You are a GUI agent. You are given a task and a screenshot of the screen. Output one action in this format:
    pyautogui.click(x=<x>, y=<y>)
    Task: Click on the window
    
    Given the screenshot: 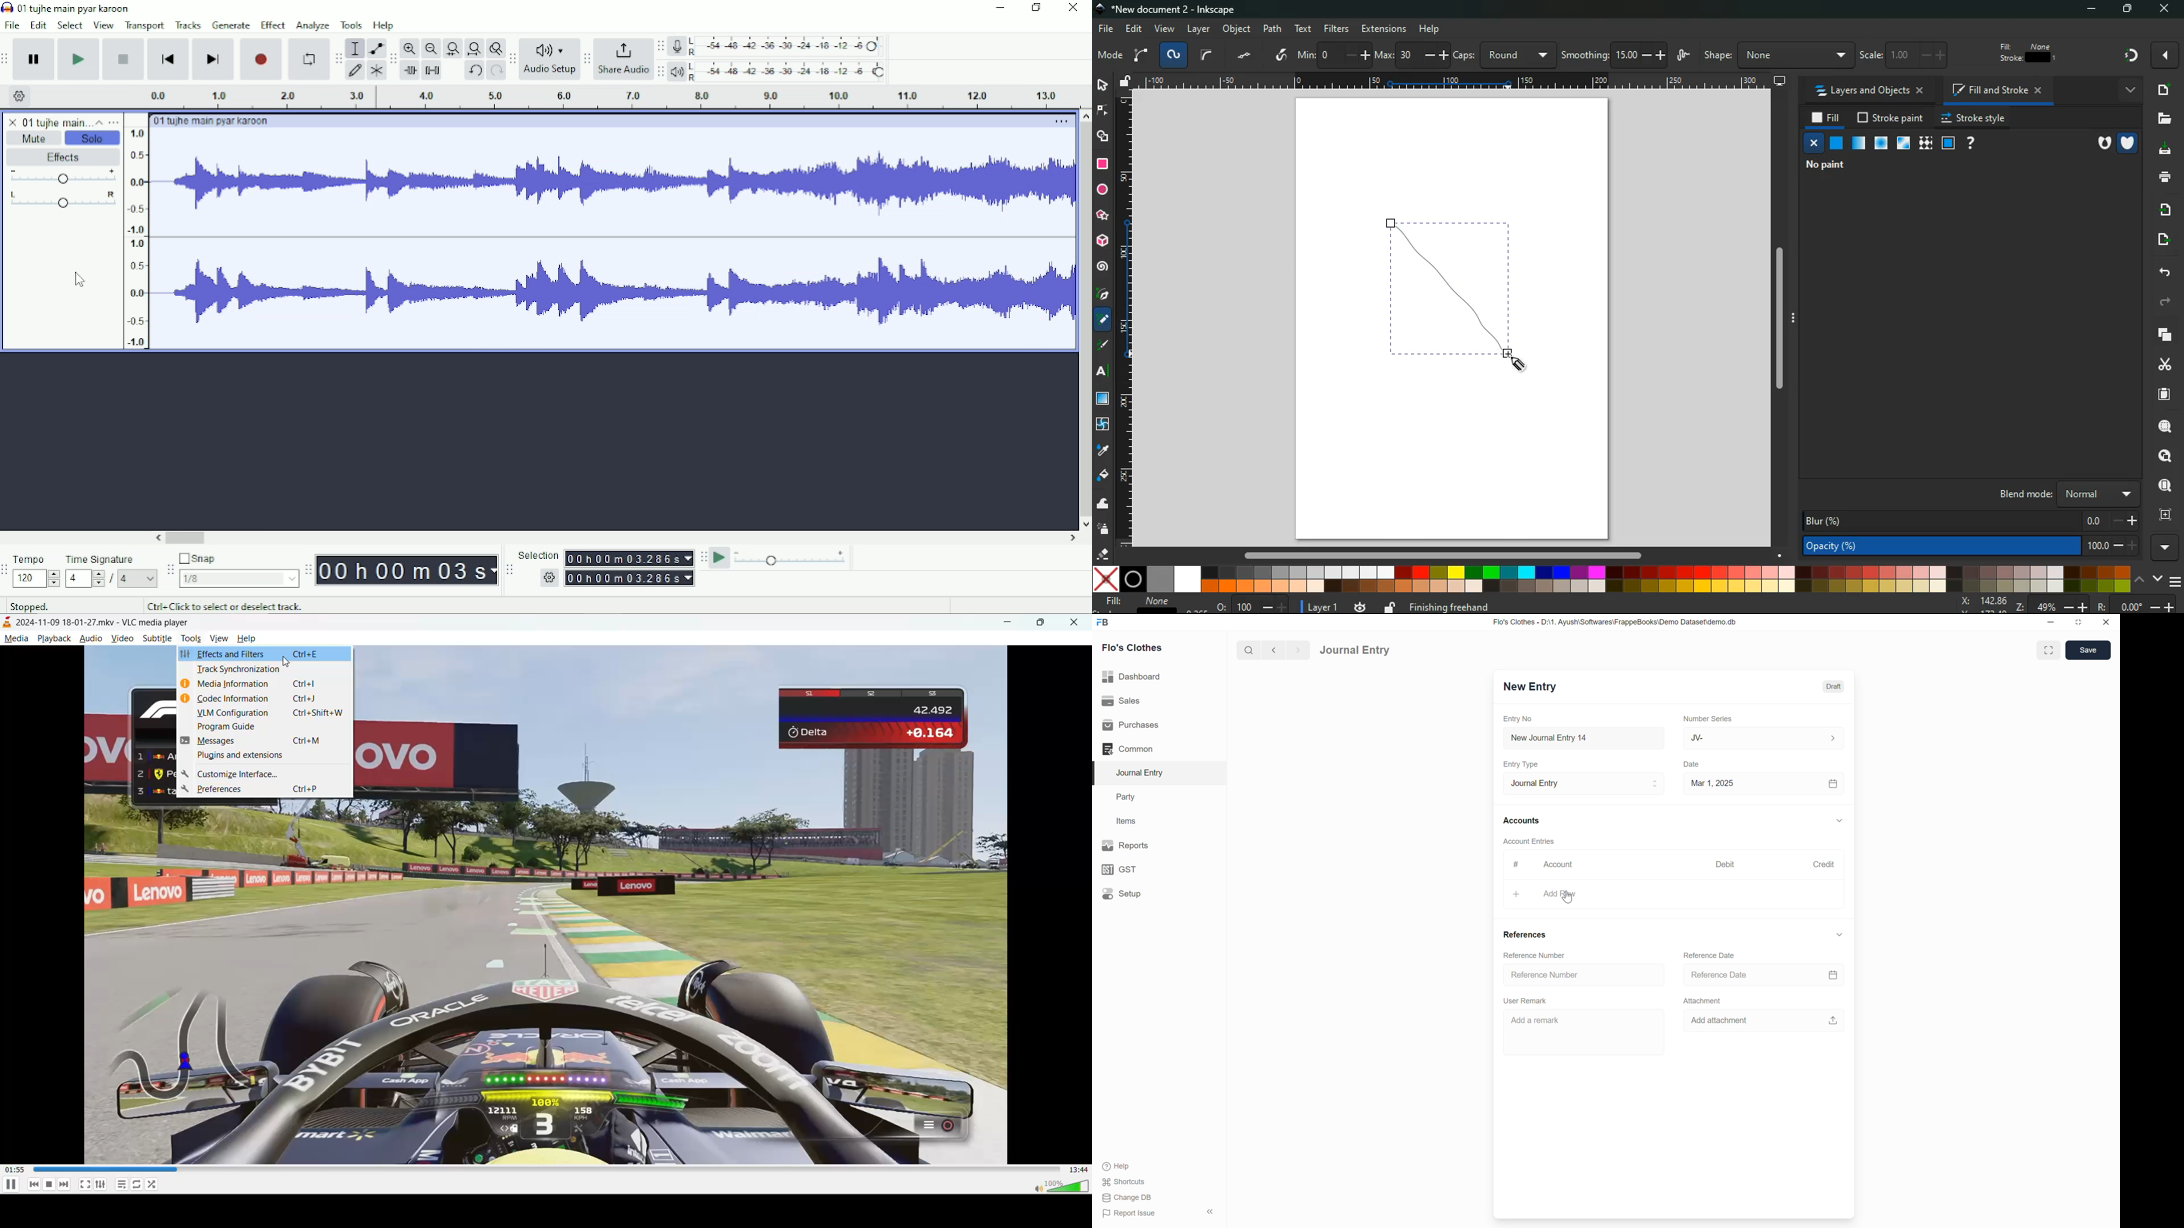 What is the action you would take?
    pyautogui.click(x=1103, y=401)
    